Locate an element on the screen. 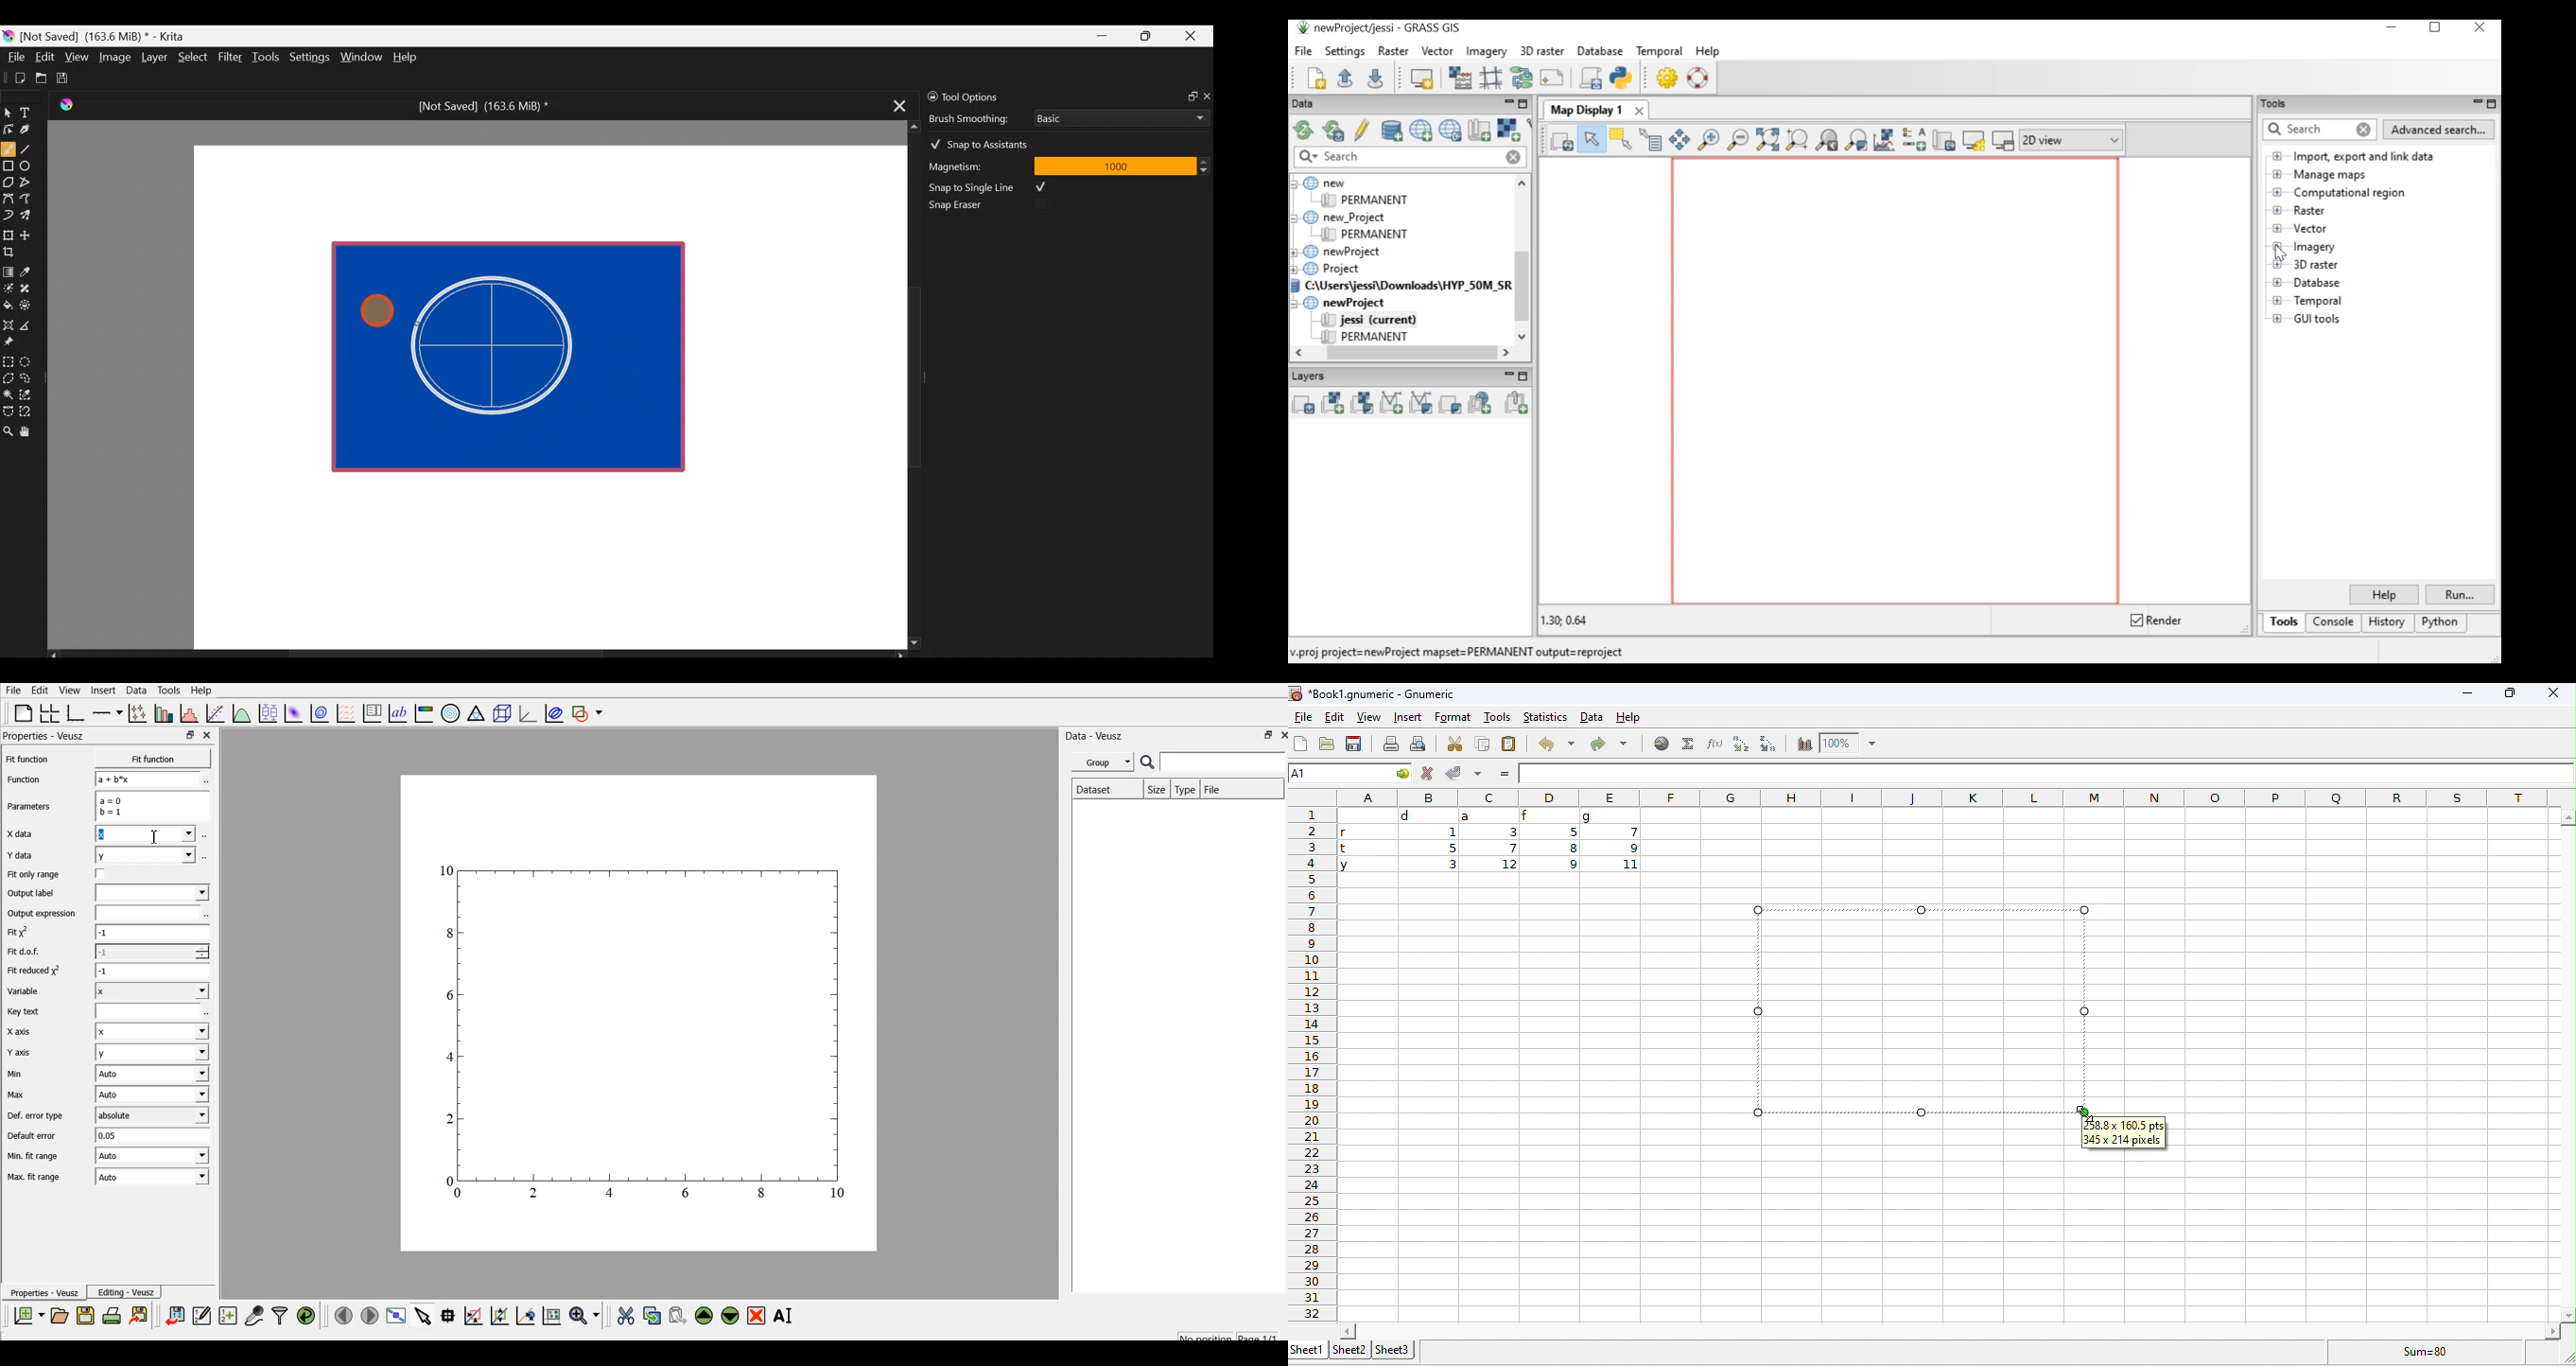 Image resolution: width=2576 pixels, height=1372 pixels. statistics is located at coordinates (1545, 716).